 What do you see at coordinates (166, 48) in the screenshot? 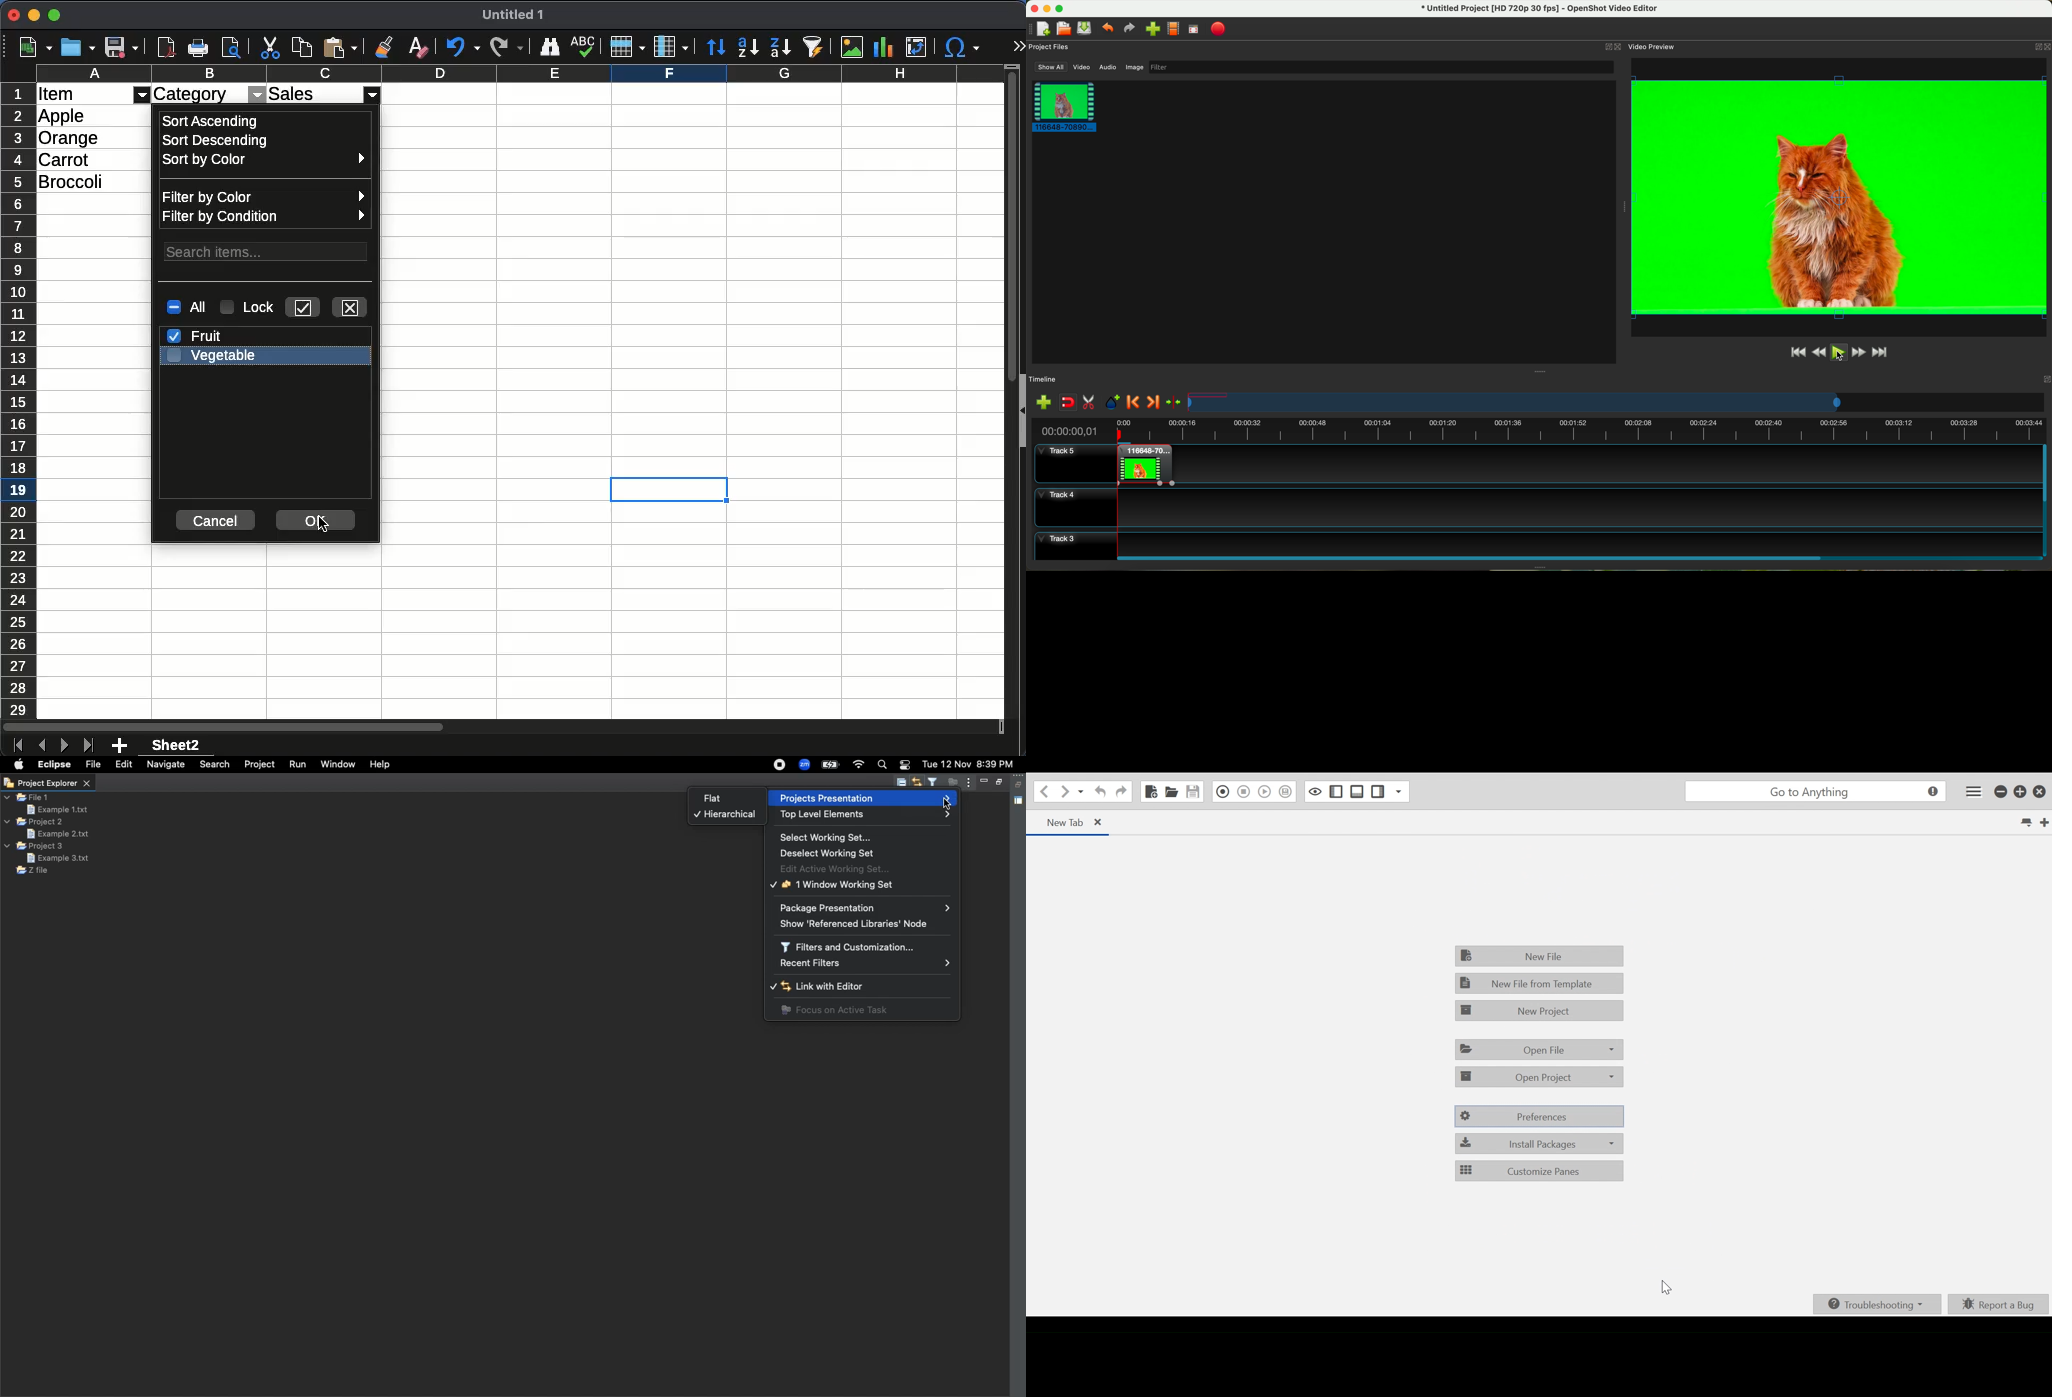
I see `pdf reader` at bounding box center [166, 48].